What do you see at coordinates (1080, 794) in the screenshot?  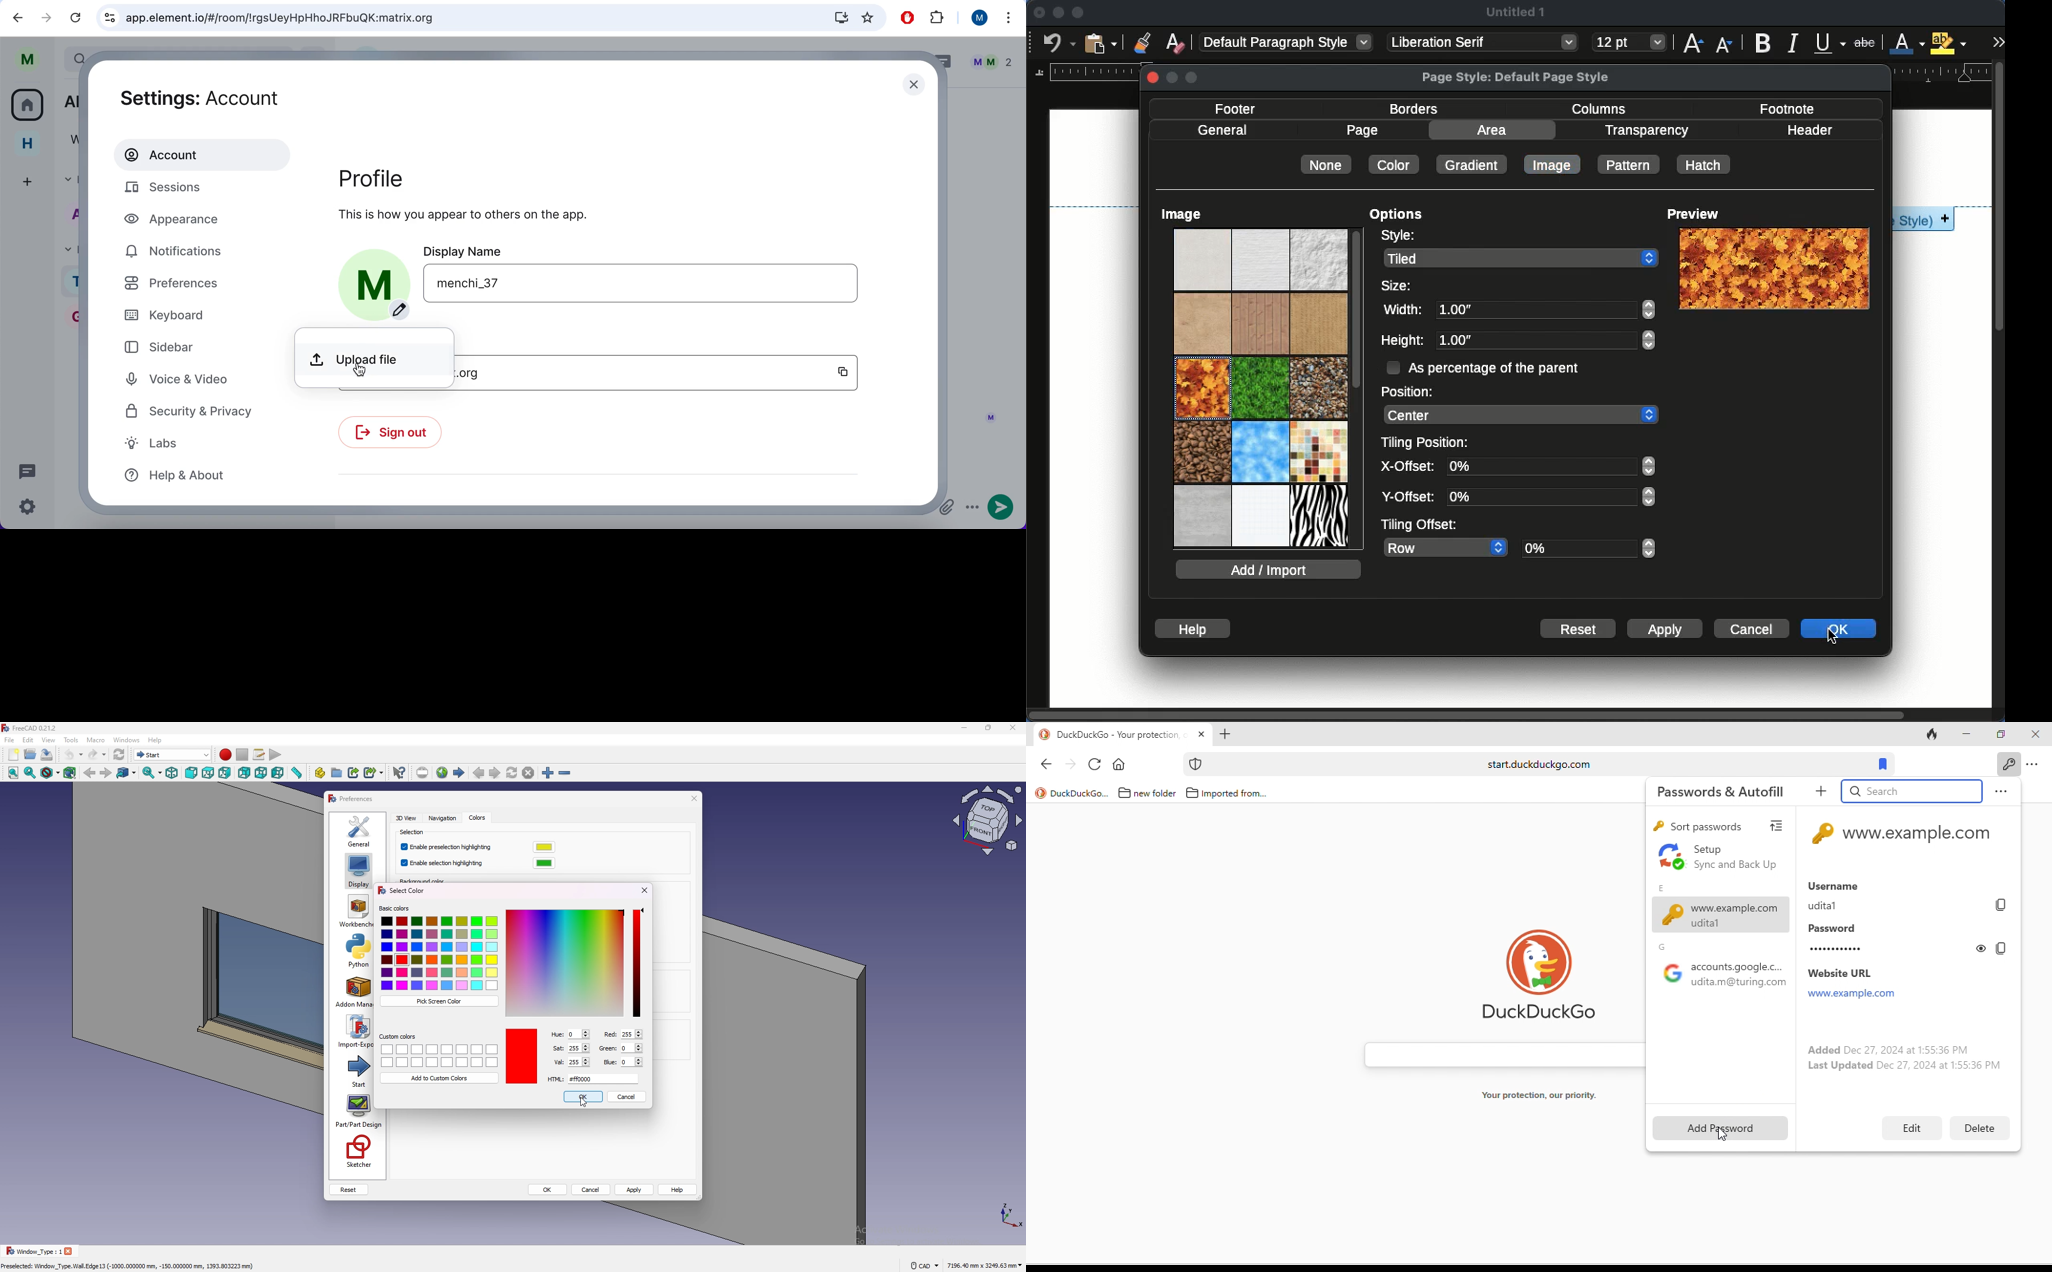 I see `duckduckgo...` at bounding box center [1080, 794].